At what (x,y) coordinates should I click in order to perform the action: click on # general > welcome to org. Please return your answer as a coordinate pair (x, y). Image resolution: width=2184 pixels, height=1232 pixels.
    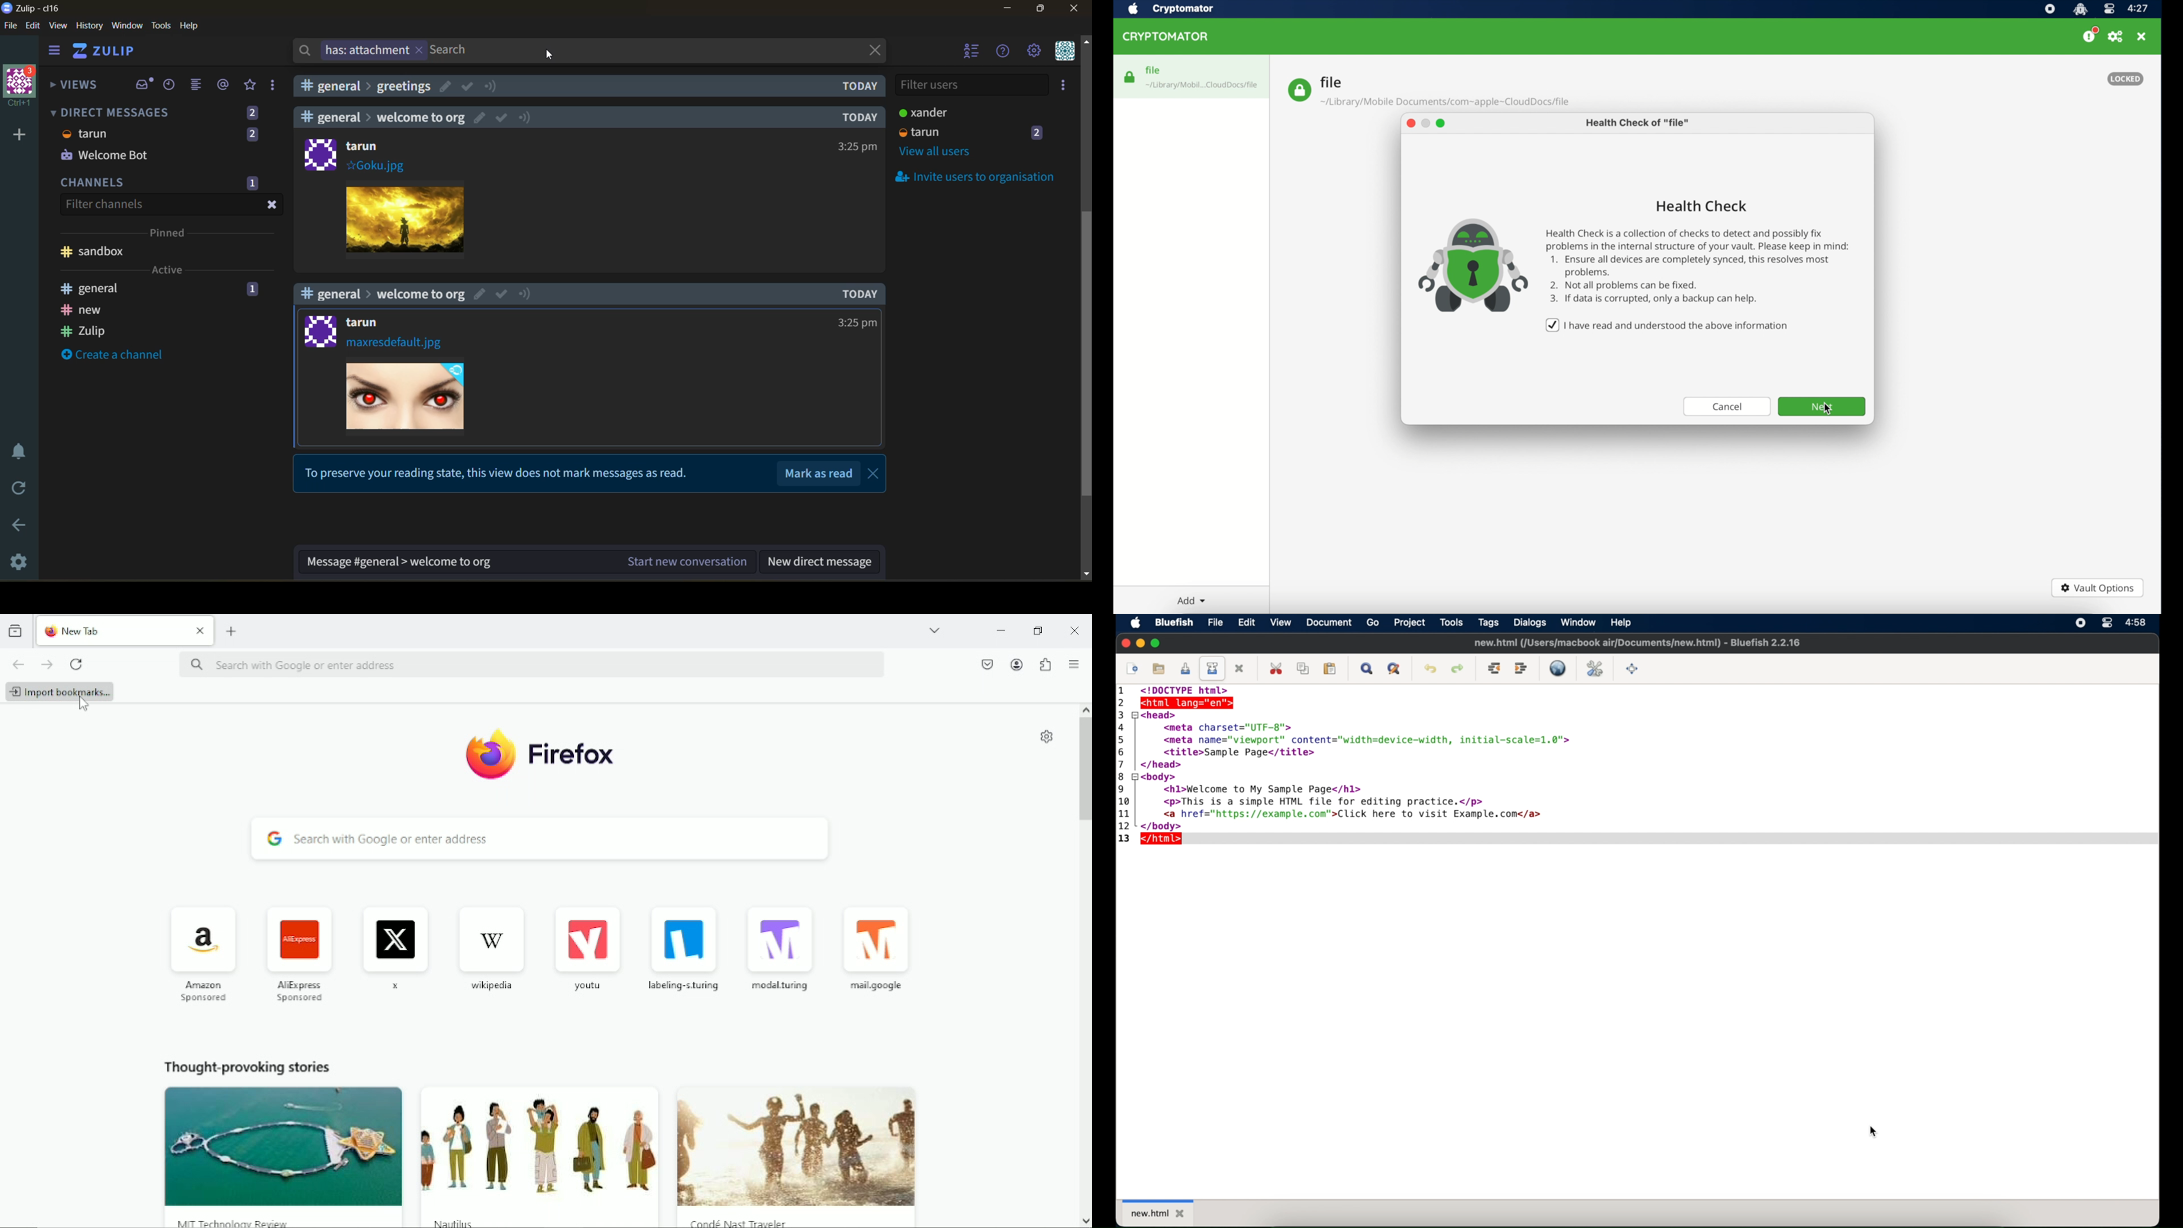
    Looking at the image, I should click on (383, 117).